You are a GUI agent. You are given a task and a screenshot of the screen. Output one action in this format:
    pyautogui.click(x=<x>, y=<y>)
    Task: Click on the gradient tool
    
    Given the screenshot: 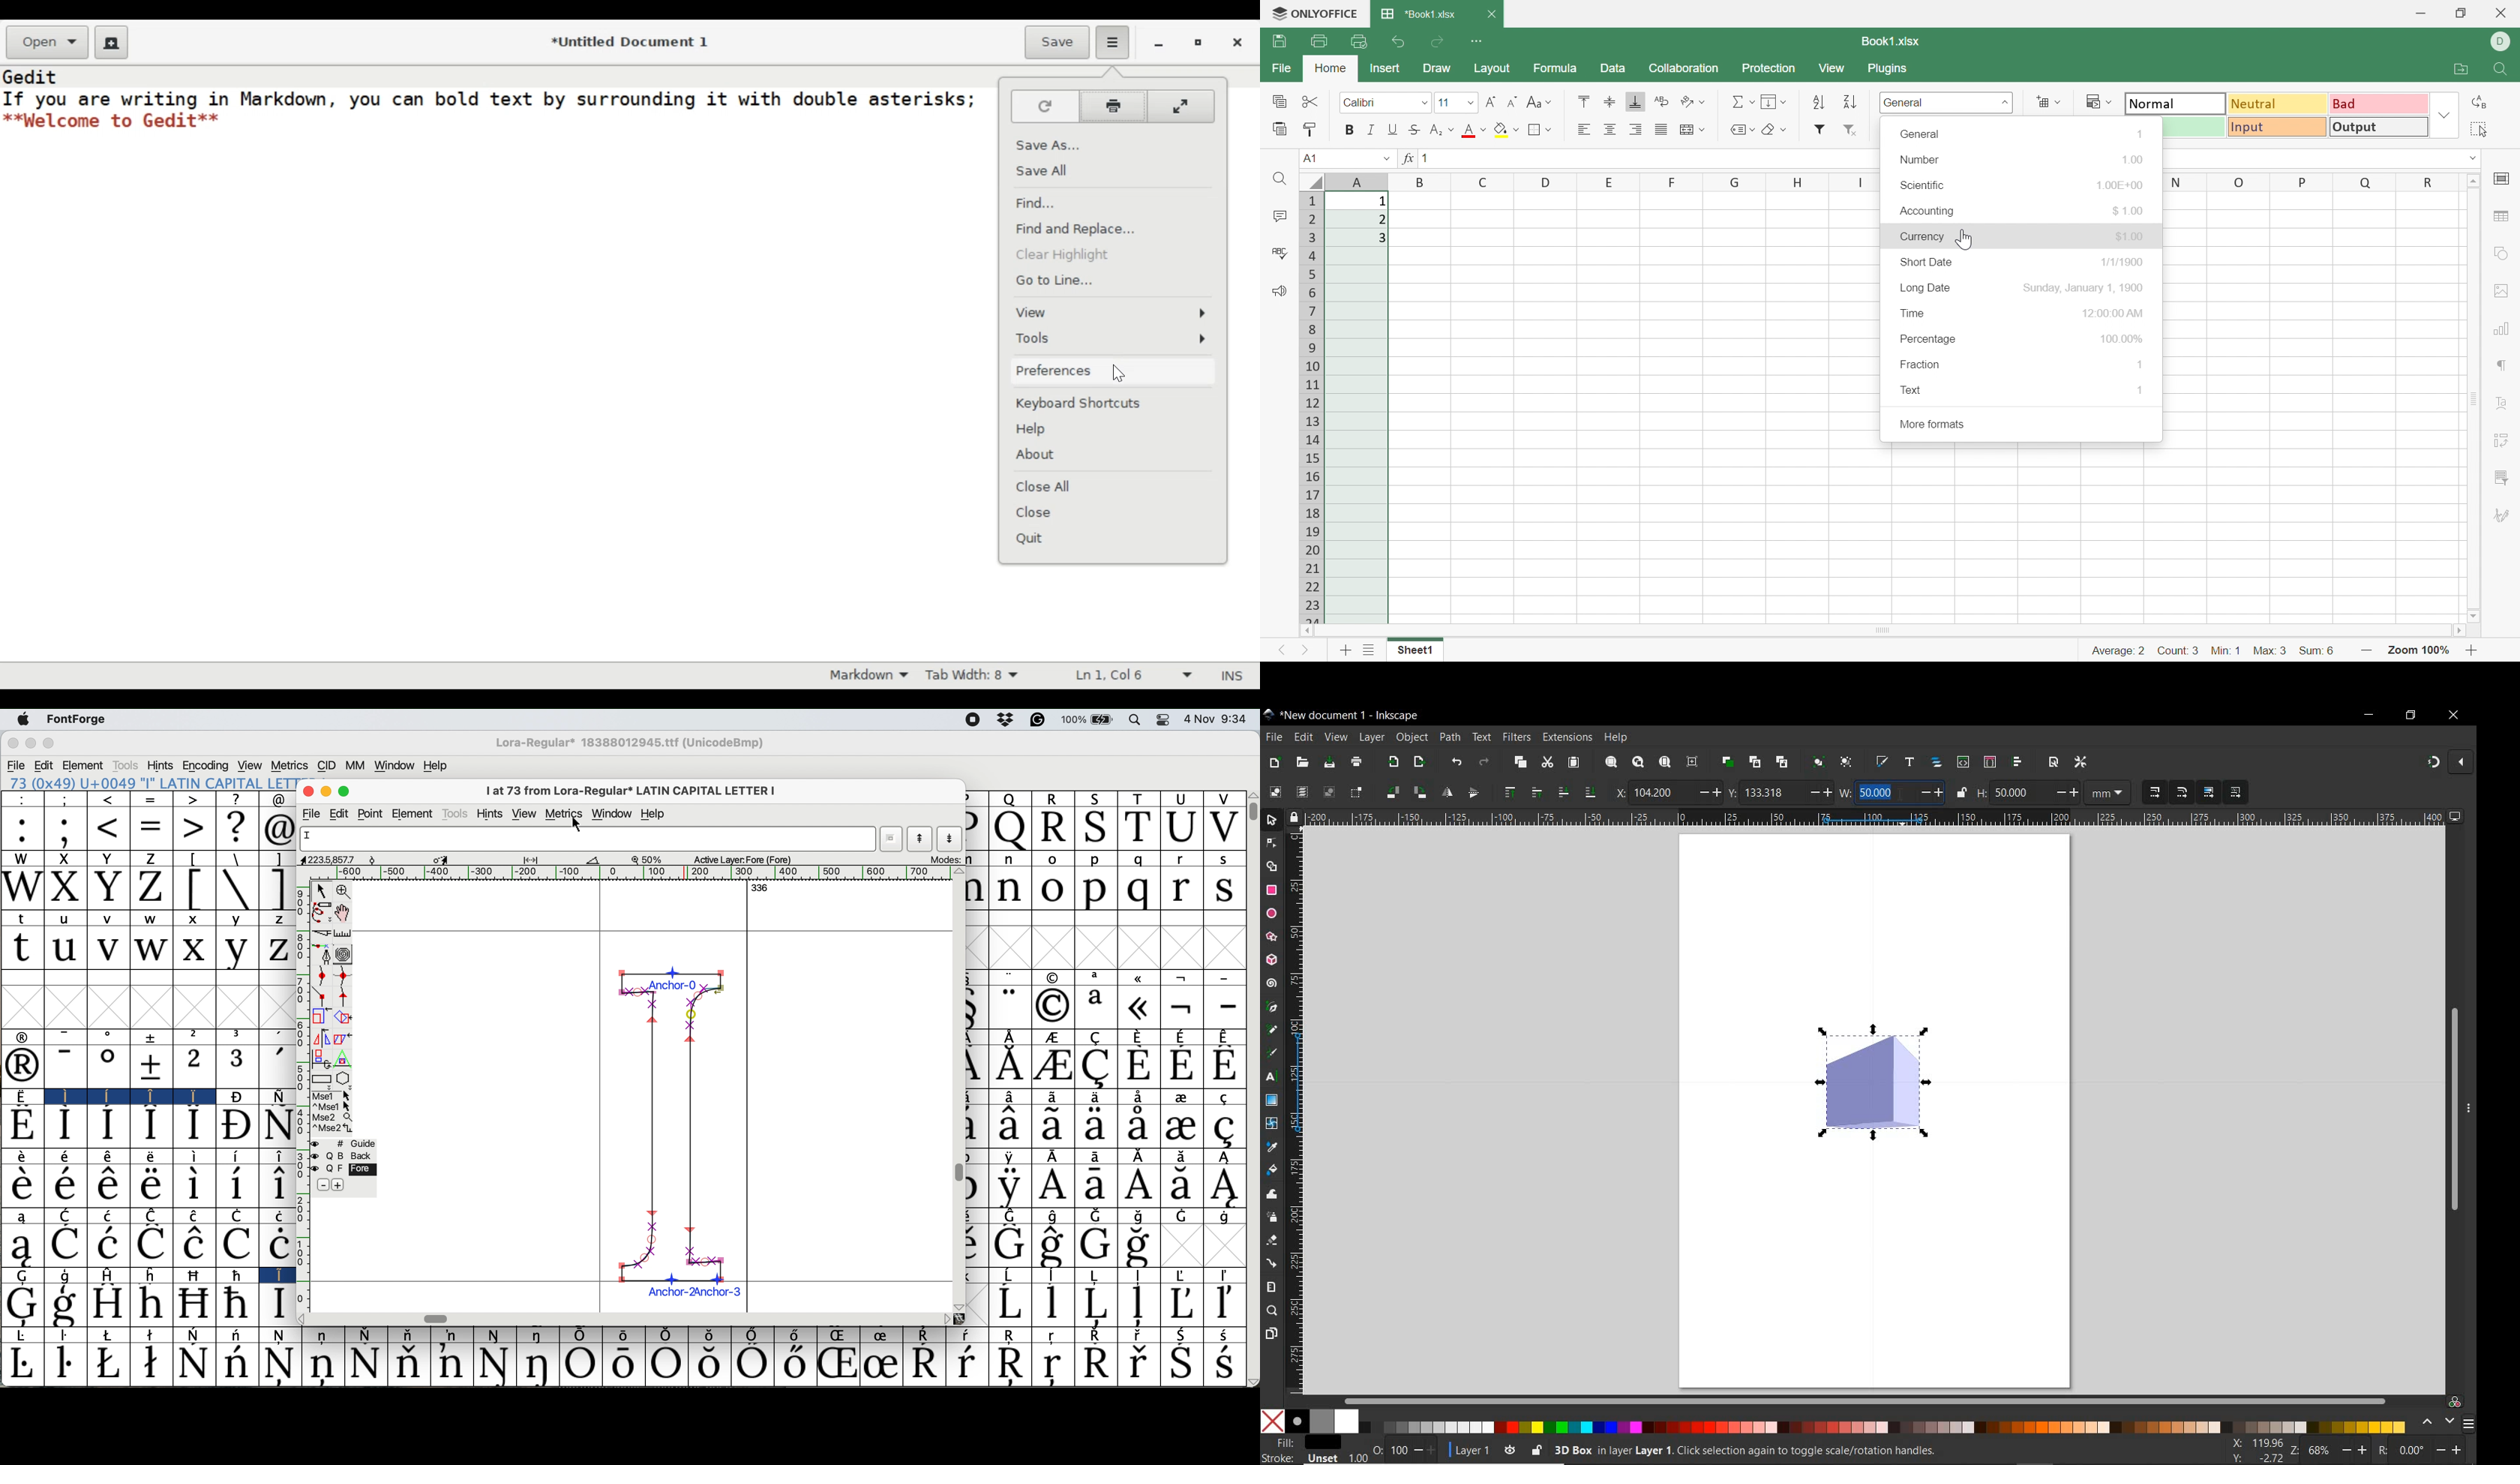 What is the action you would take?
    pyautogui.click(x=1272, y=1100)
    